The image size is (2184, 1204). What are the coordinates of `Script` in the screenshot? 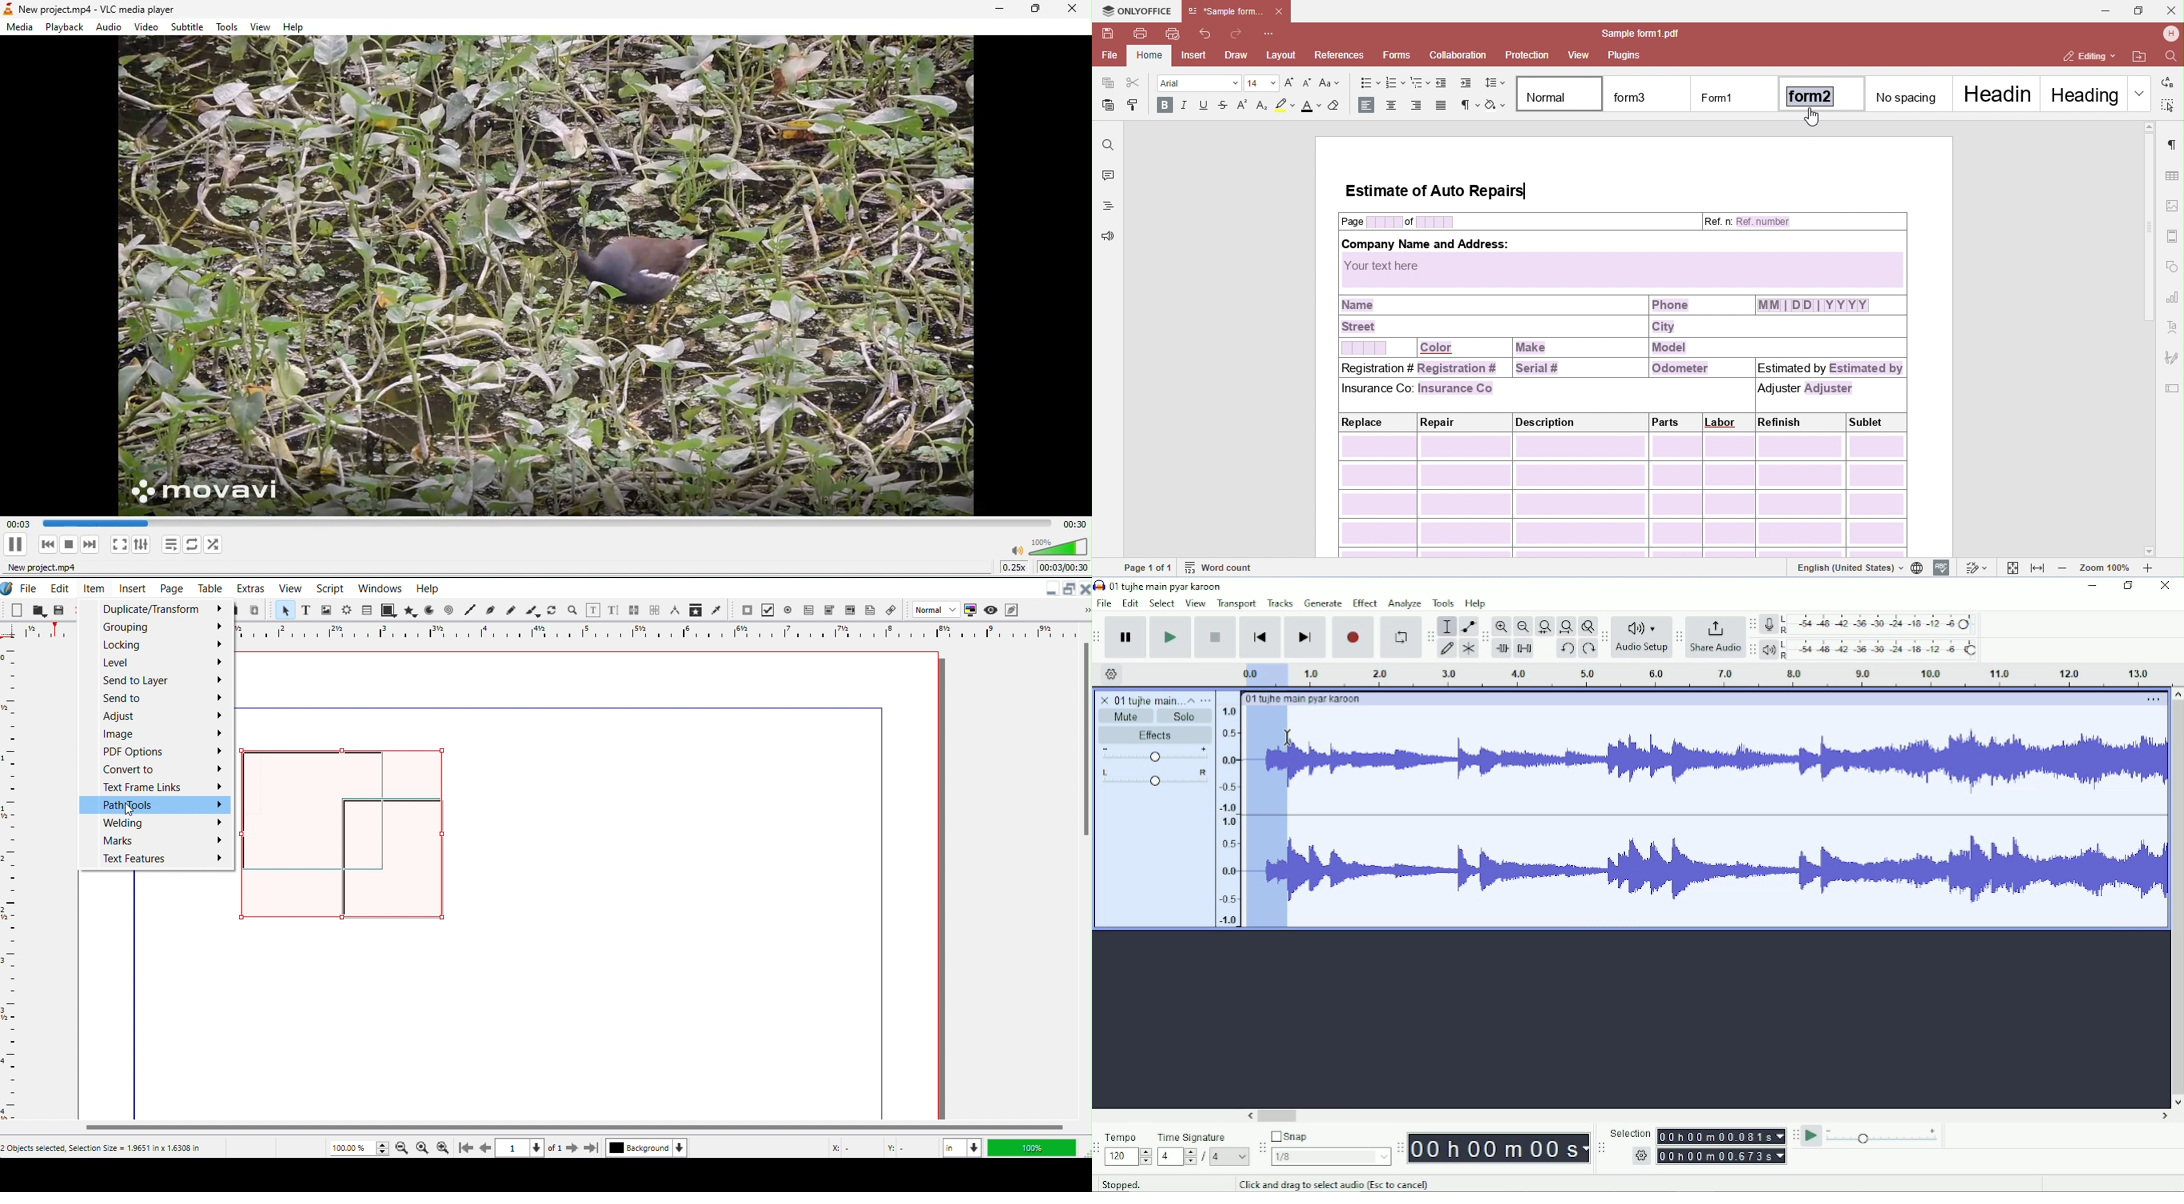 It's located at (330, 587).